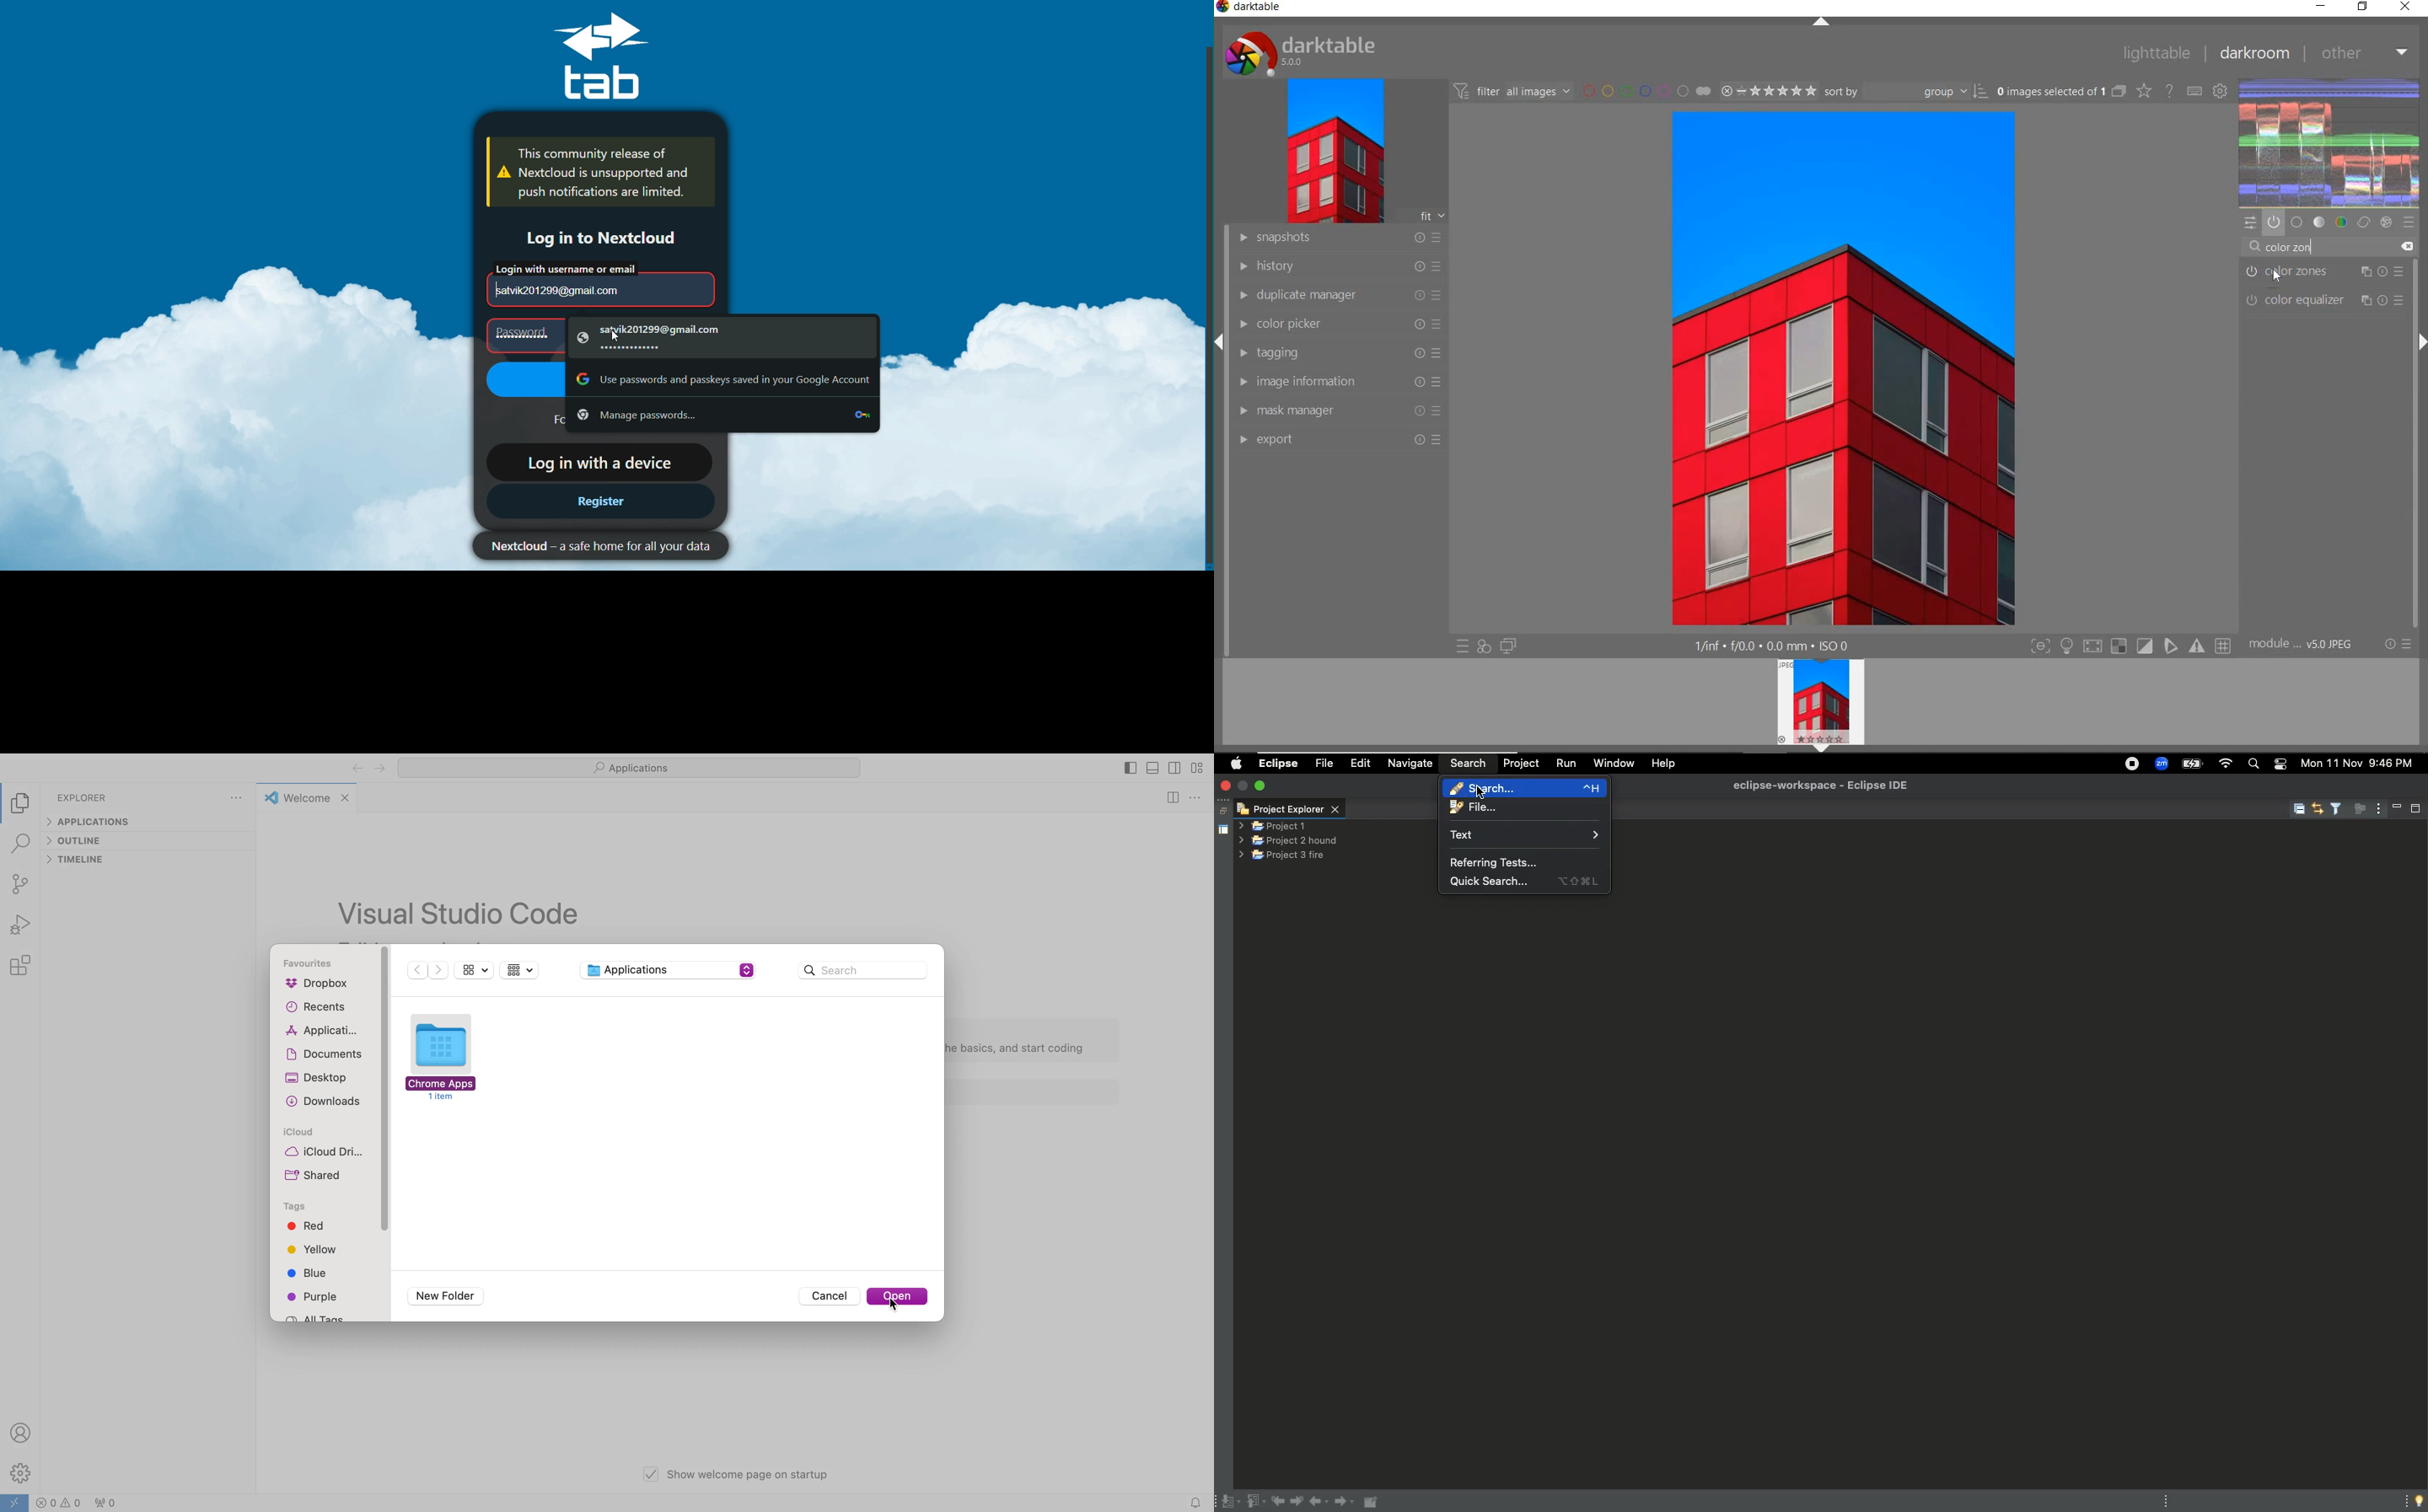 The image size is (2436, 1512). Describe the element at coordinates (86, 1503) in the screenshot. I see `warnings , cautions` at that location.